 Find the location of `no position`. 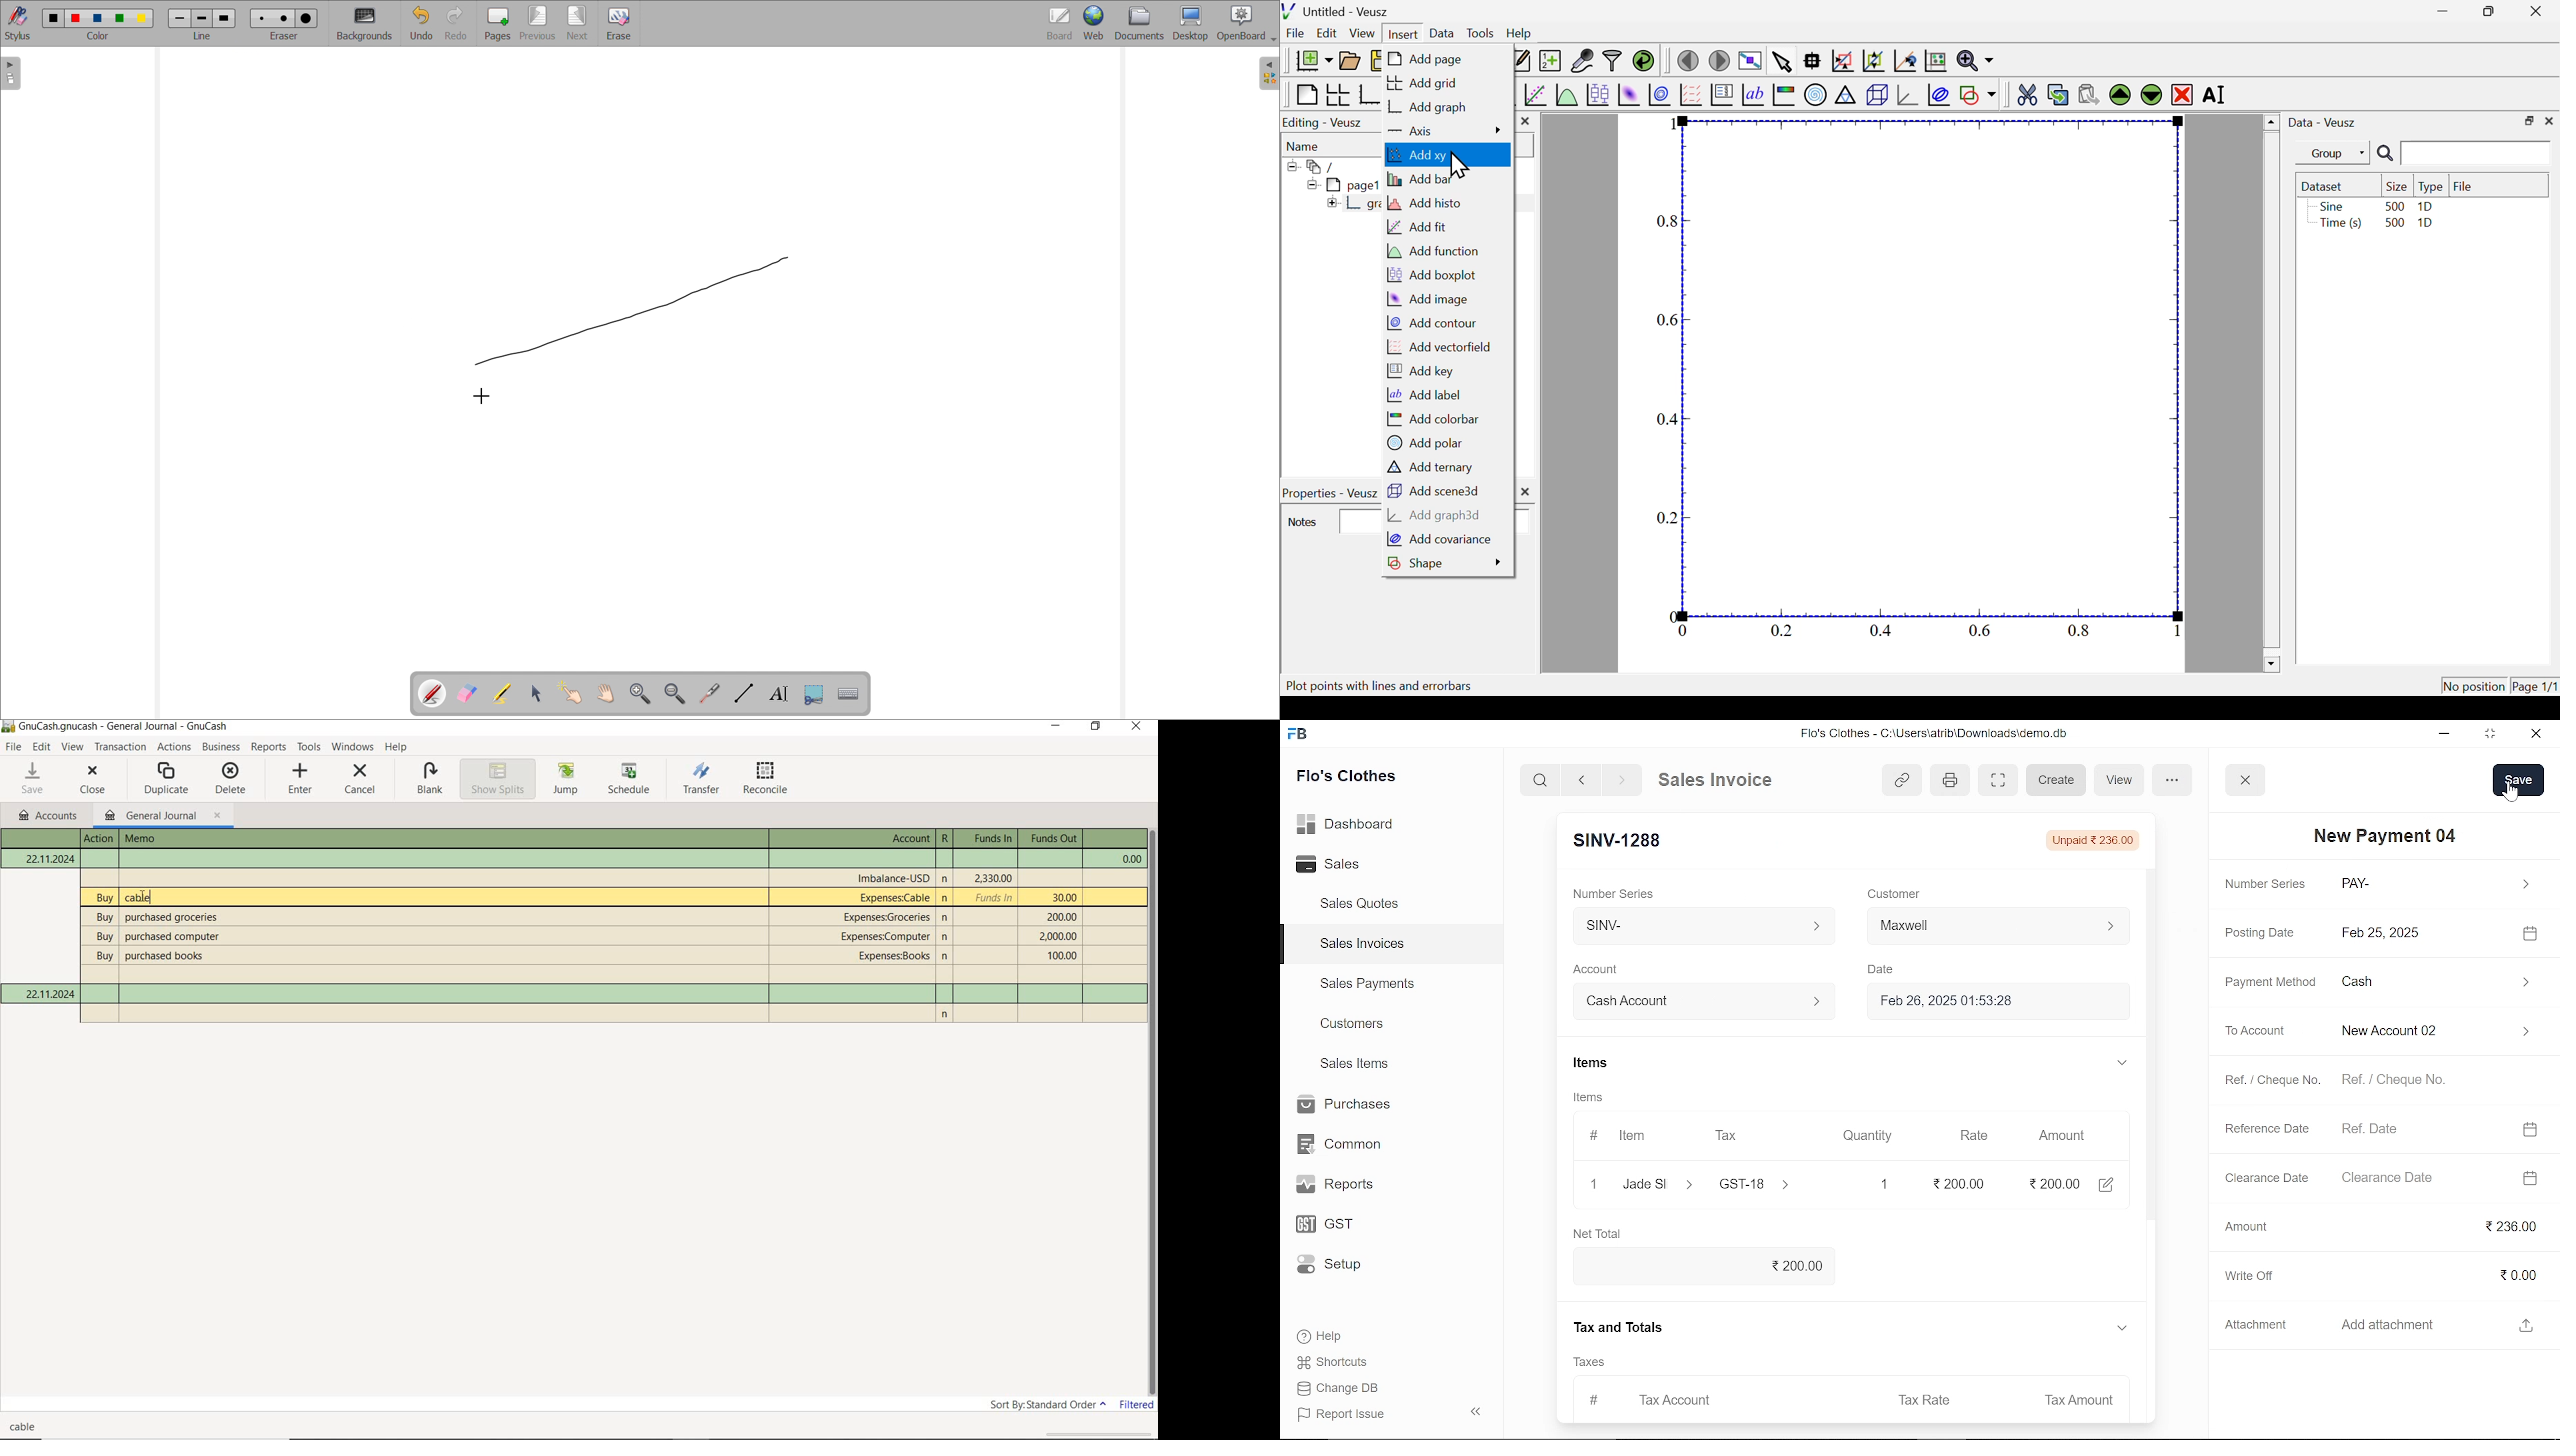

no position is located at coordinates (2474, 685).